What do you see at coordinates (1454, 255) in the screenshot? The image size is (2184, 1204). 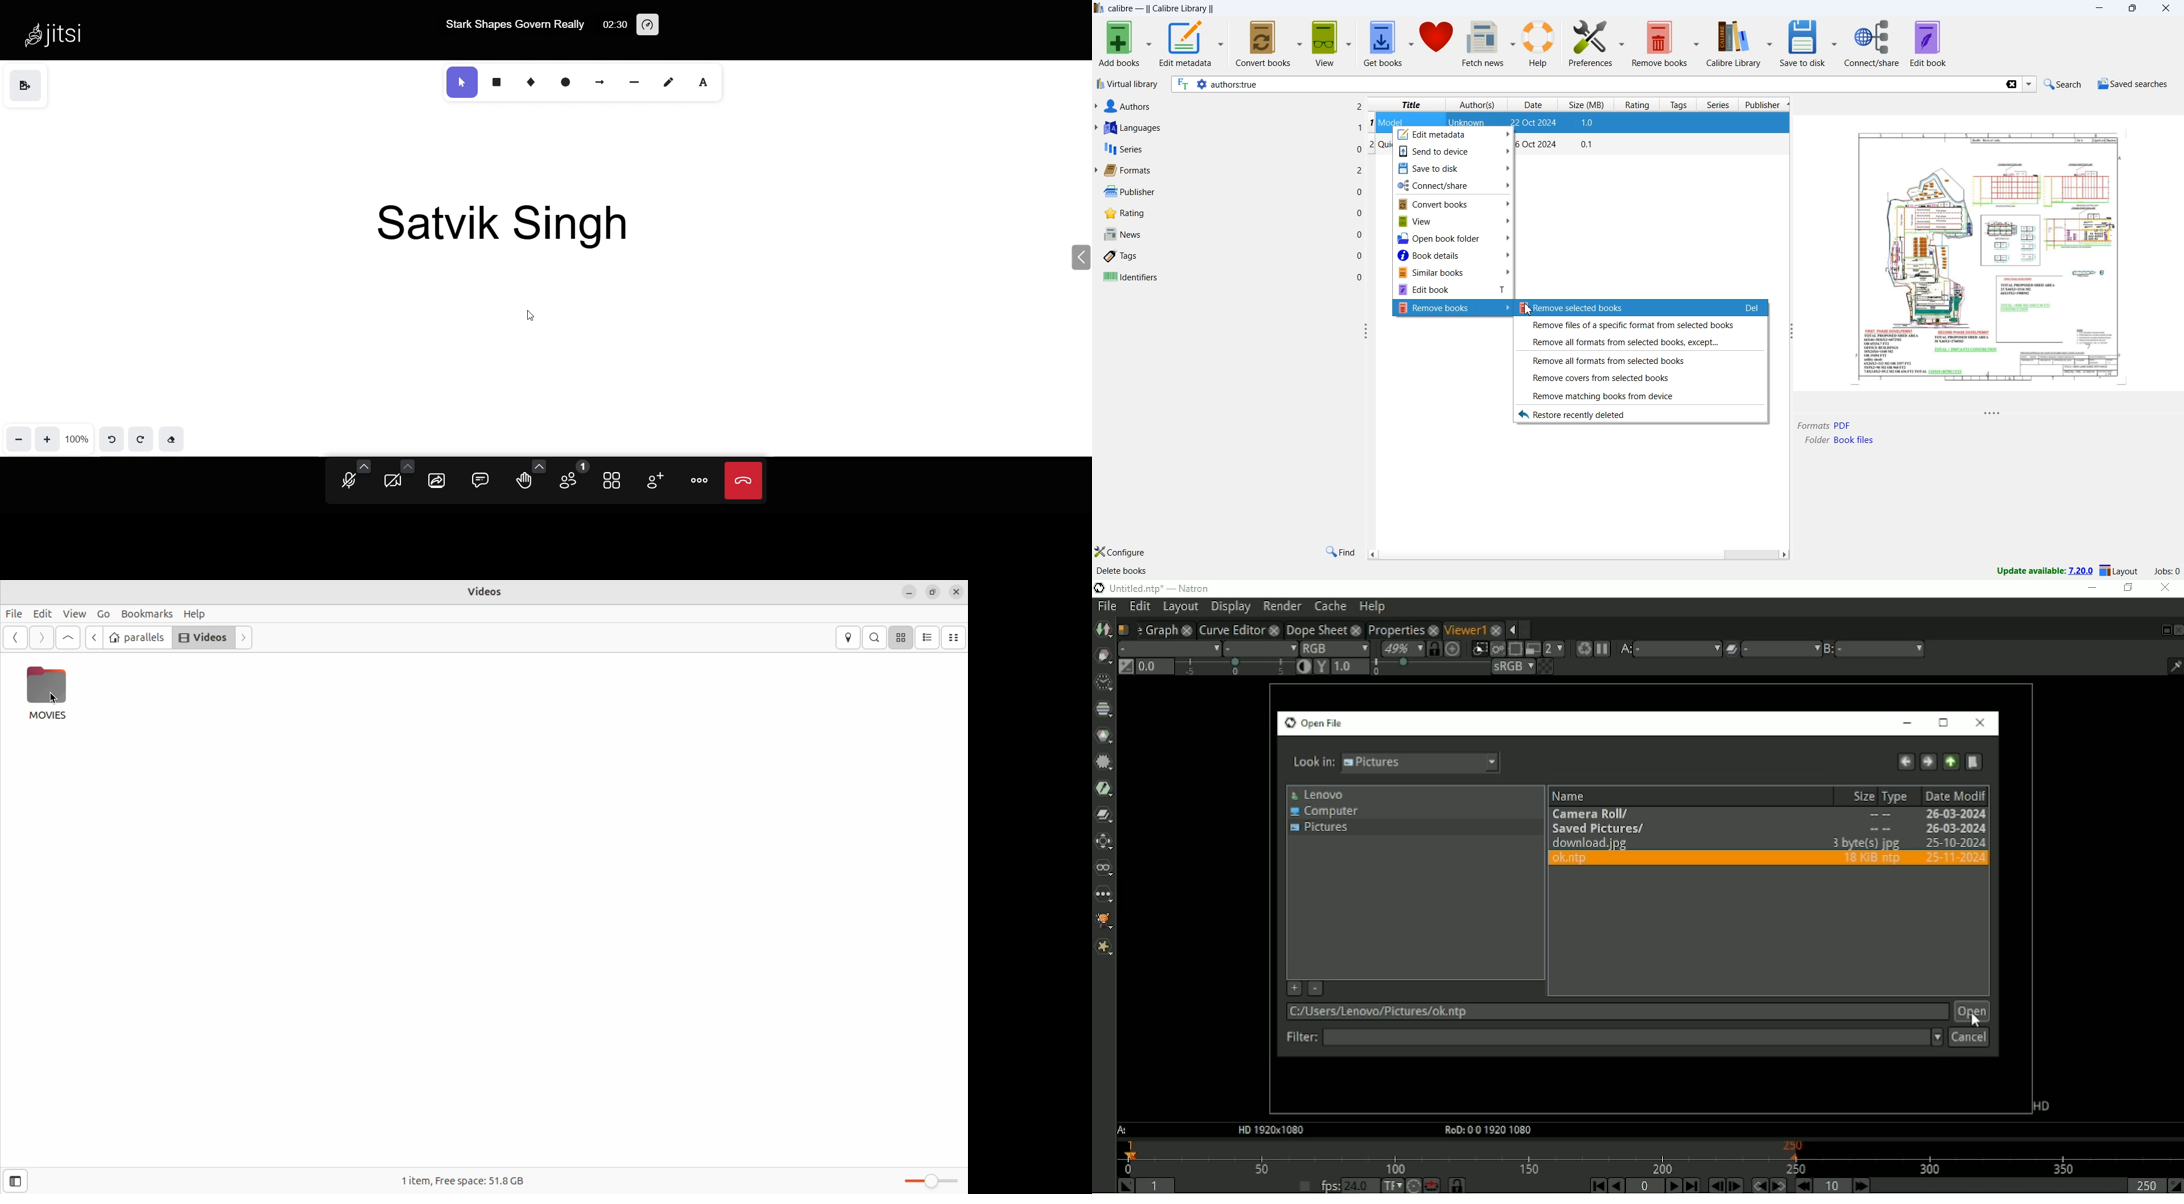 I see `Book details` at bounding box center [1454, 255].